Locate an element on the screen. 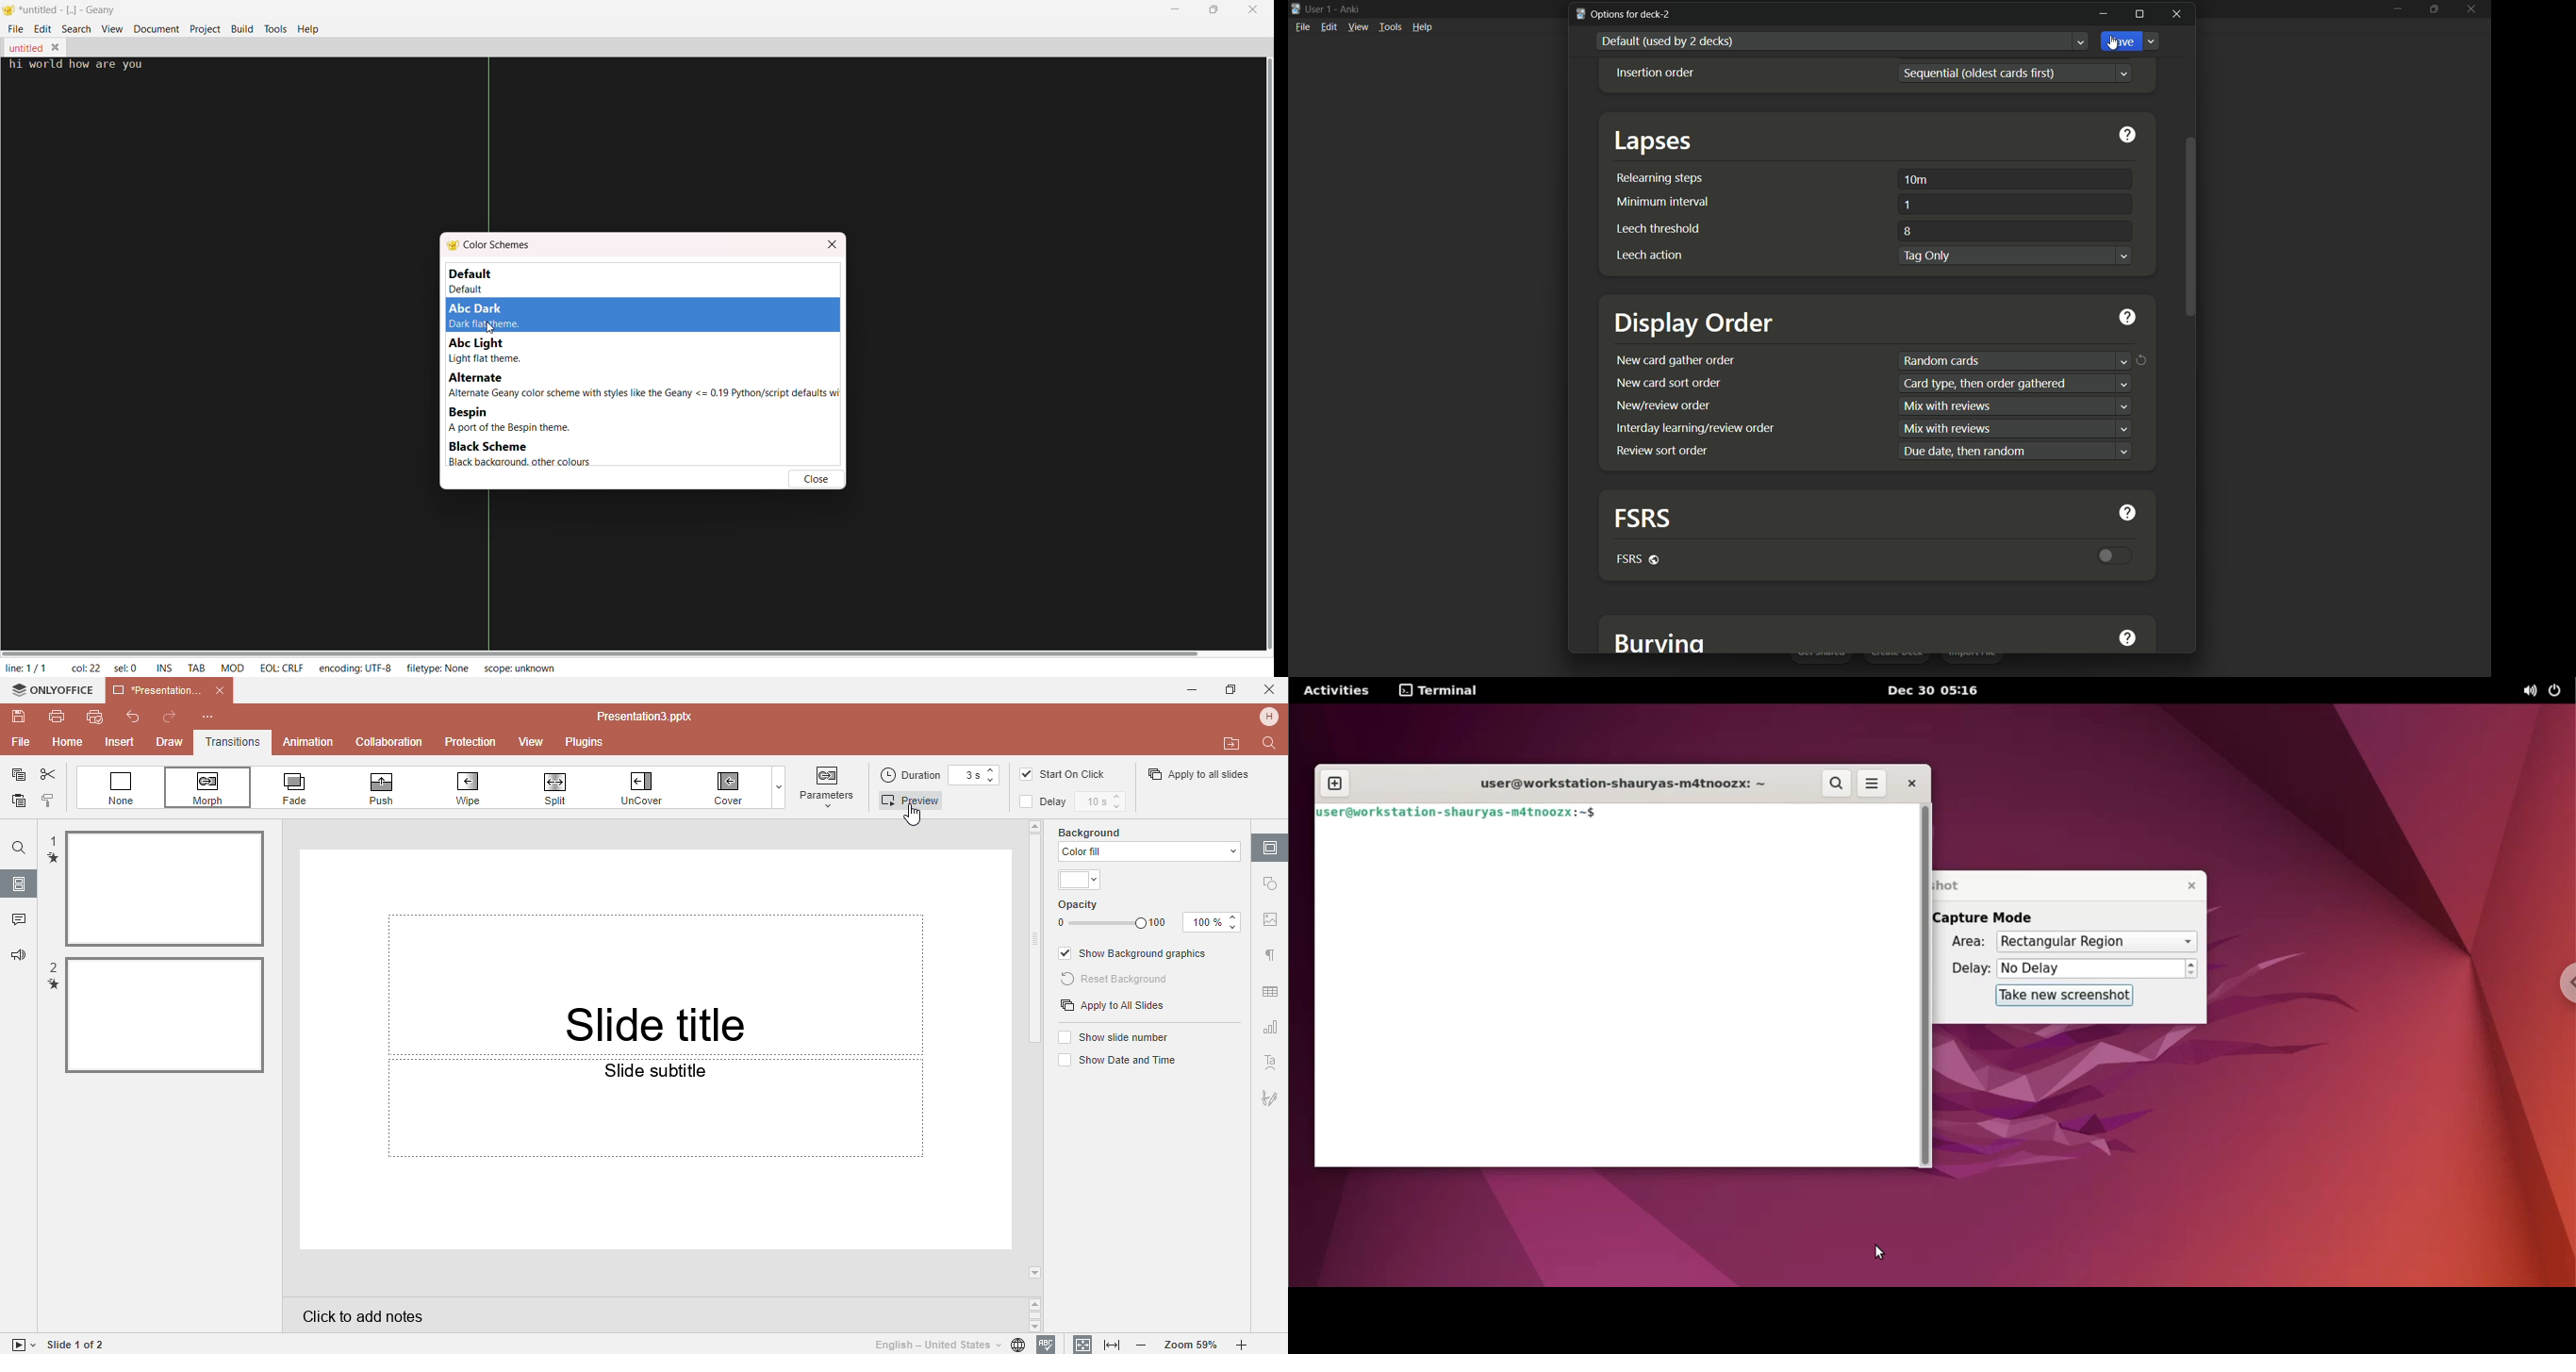 The height and width of the screenshot is (1372, 2576). Undo is located at coordinates (126, 718).